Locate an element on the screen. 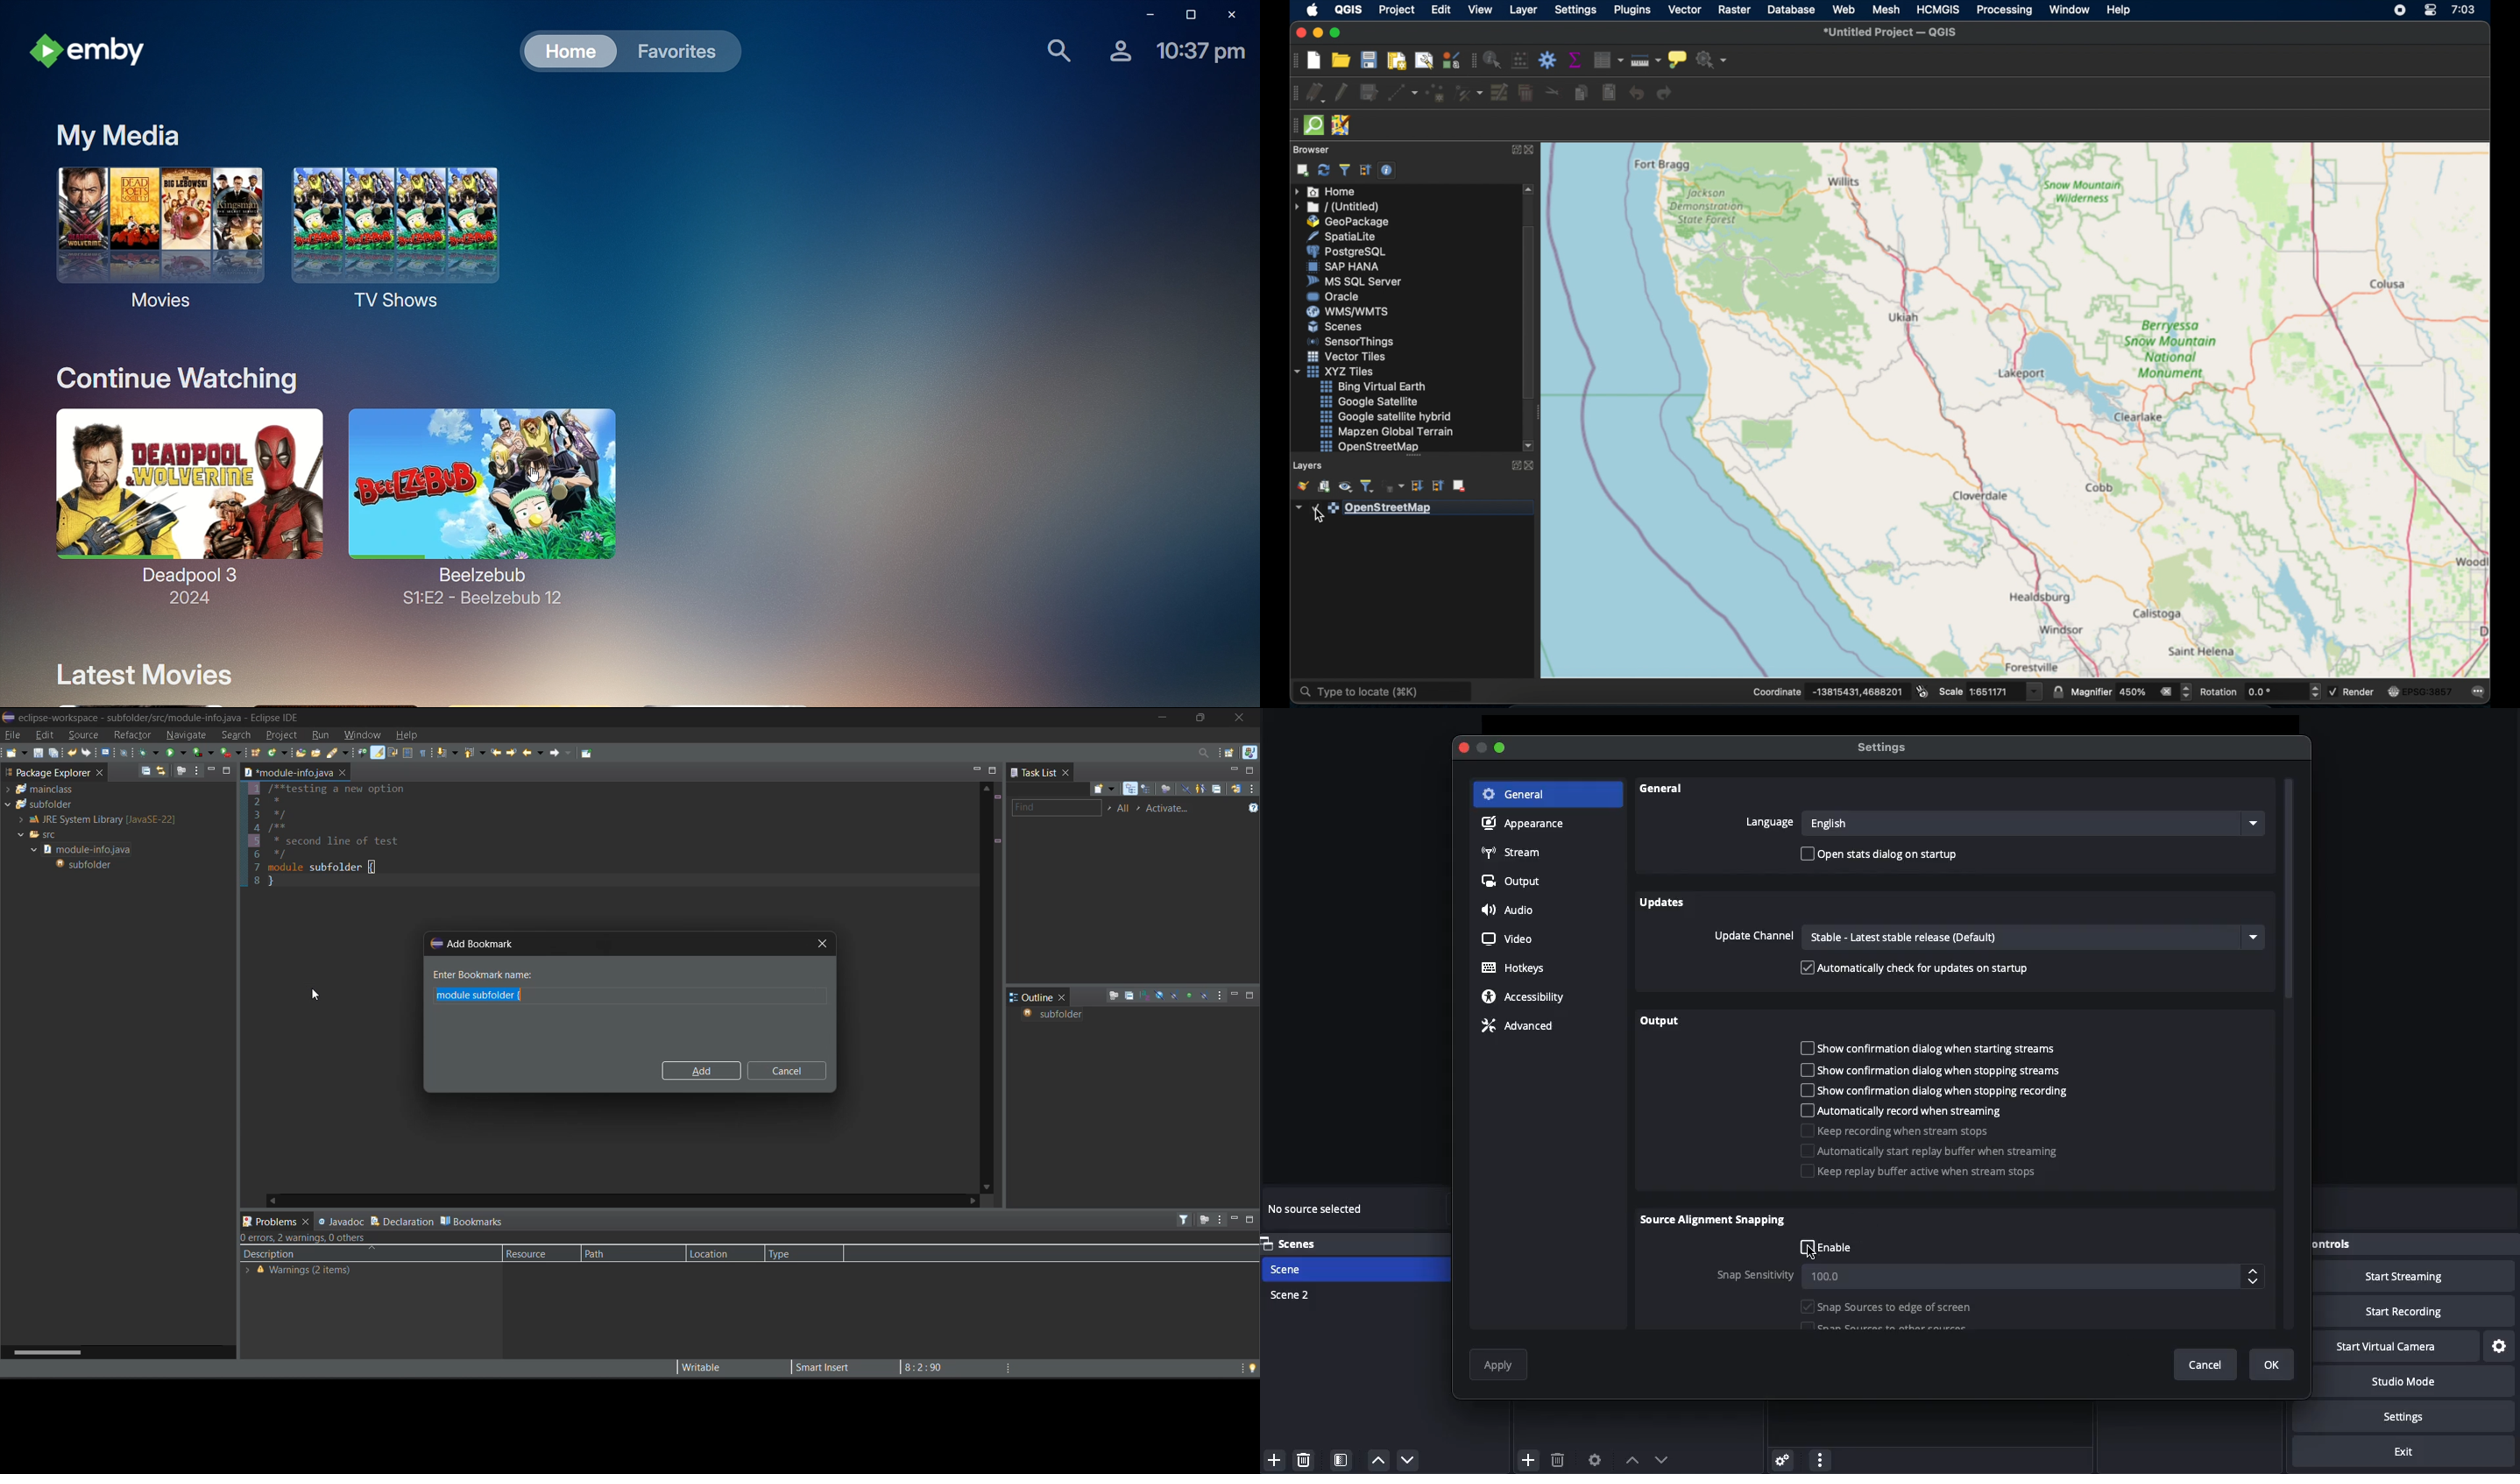 The width and height of the screenshot is (2520, 1484). browser is located at coordinates (1311, 150).